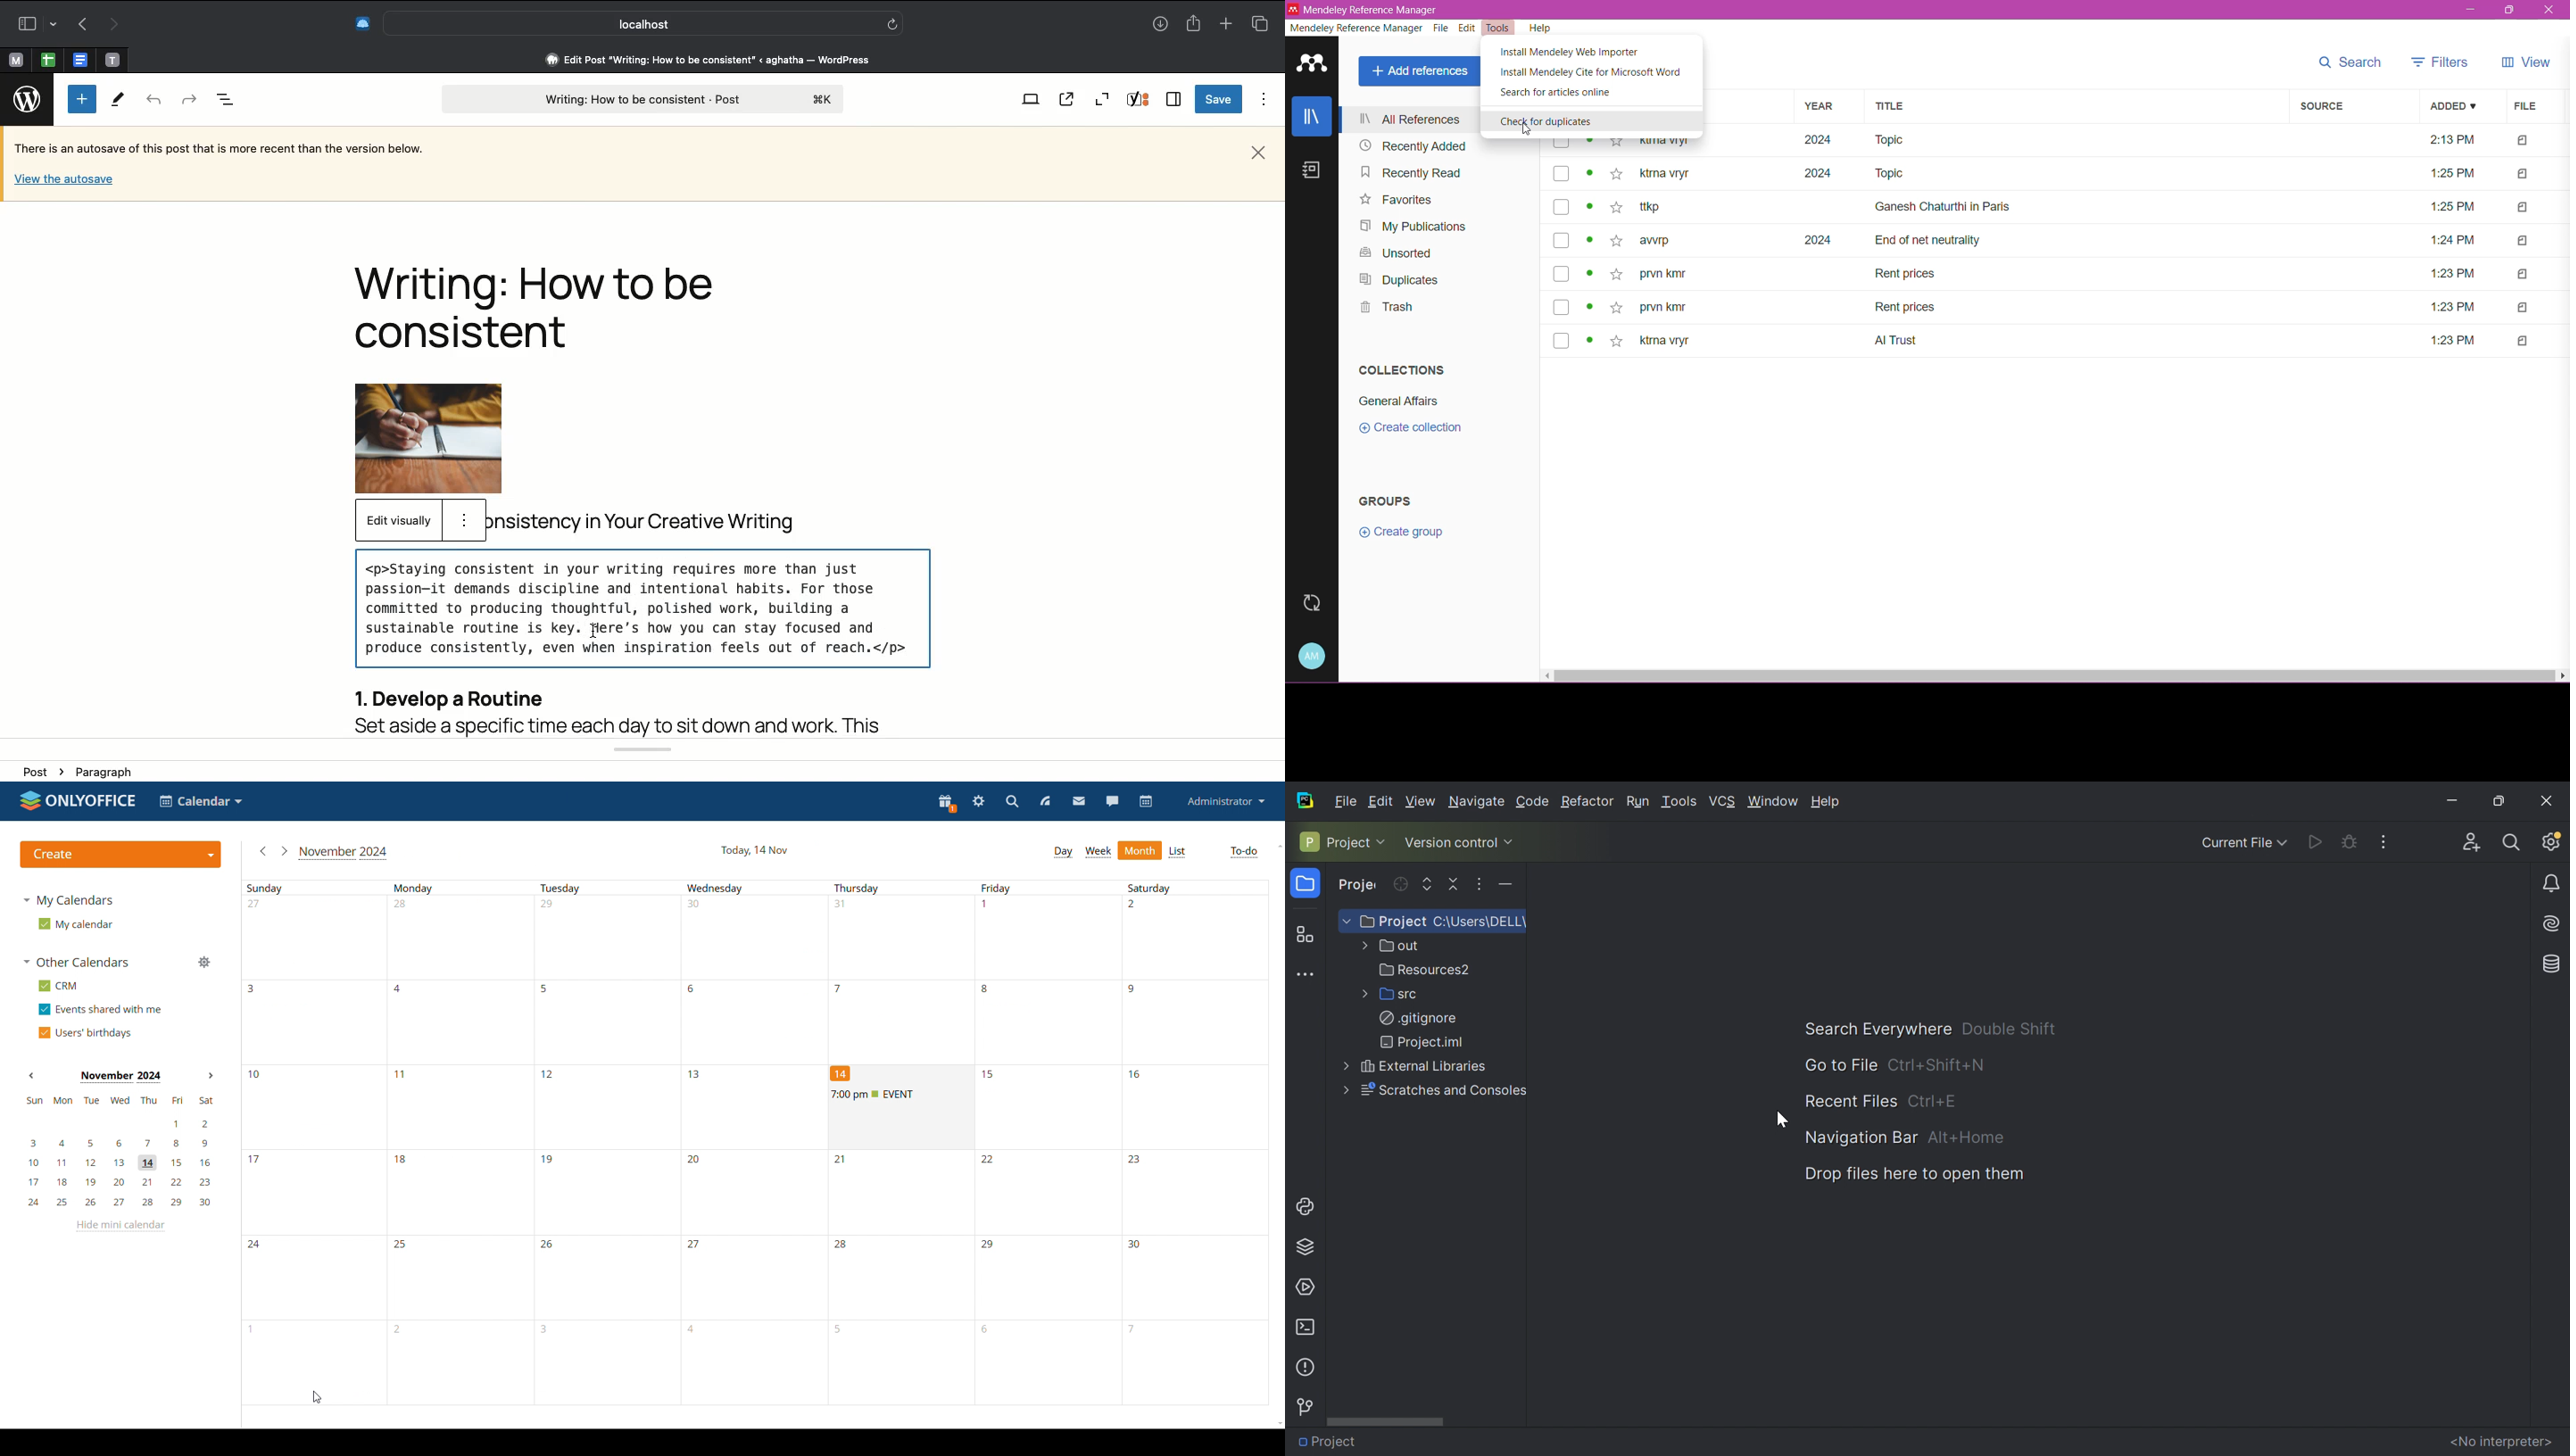 Image resolution: width=2576 pixels, height=1456 pixels. I want to click on manage, so click(204, 962).